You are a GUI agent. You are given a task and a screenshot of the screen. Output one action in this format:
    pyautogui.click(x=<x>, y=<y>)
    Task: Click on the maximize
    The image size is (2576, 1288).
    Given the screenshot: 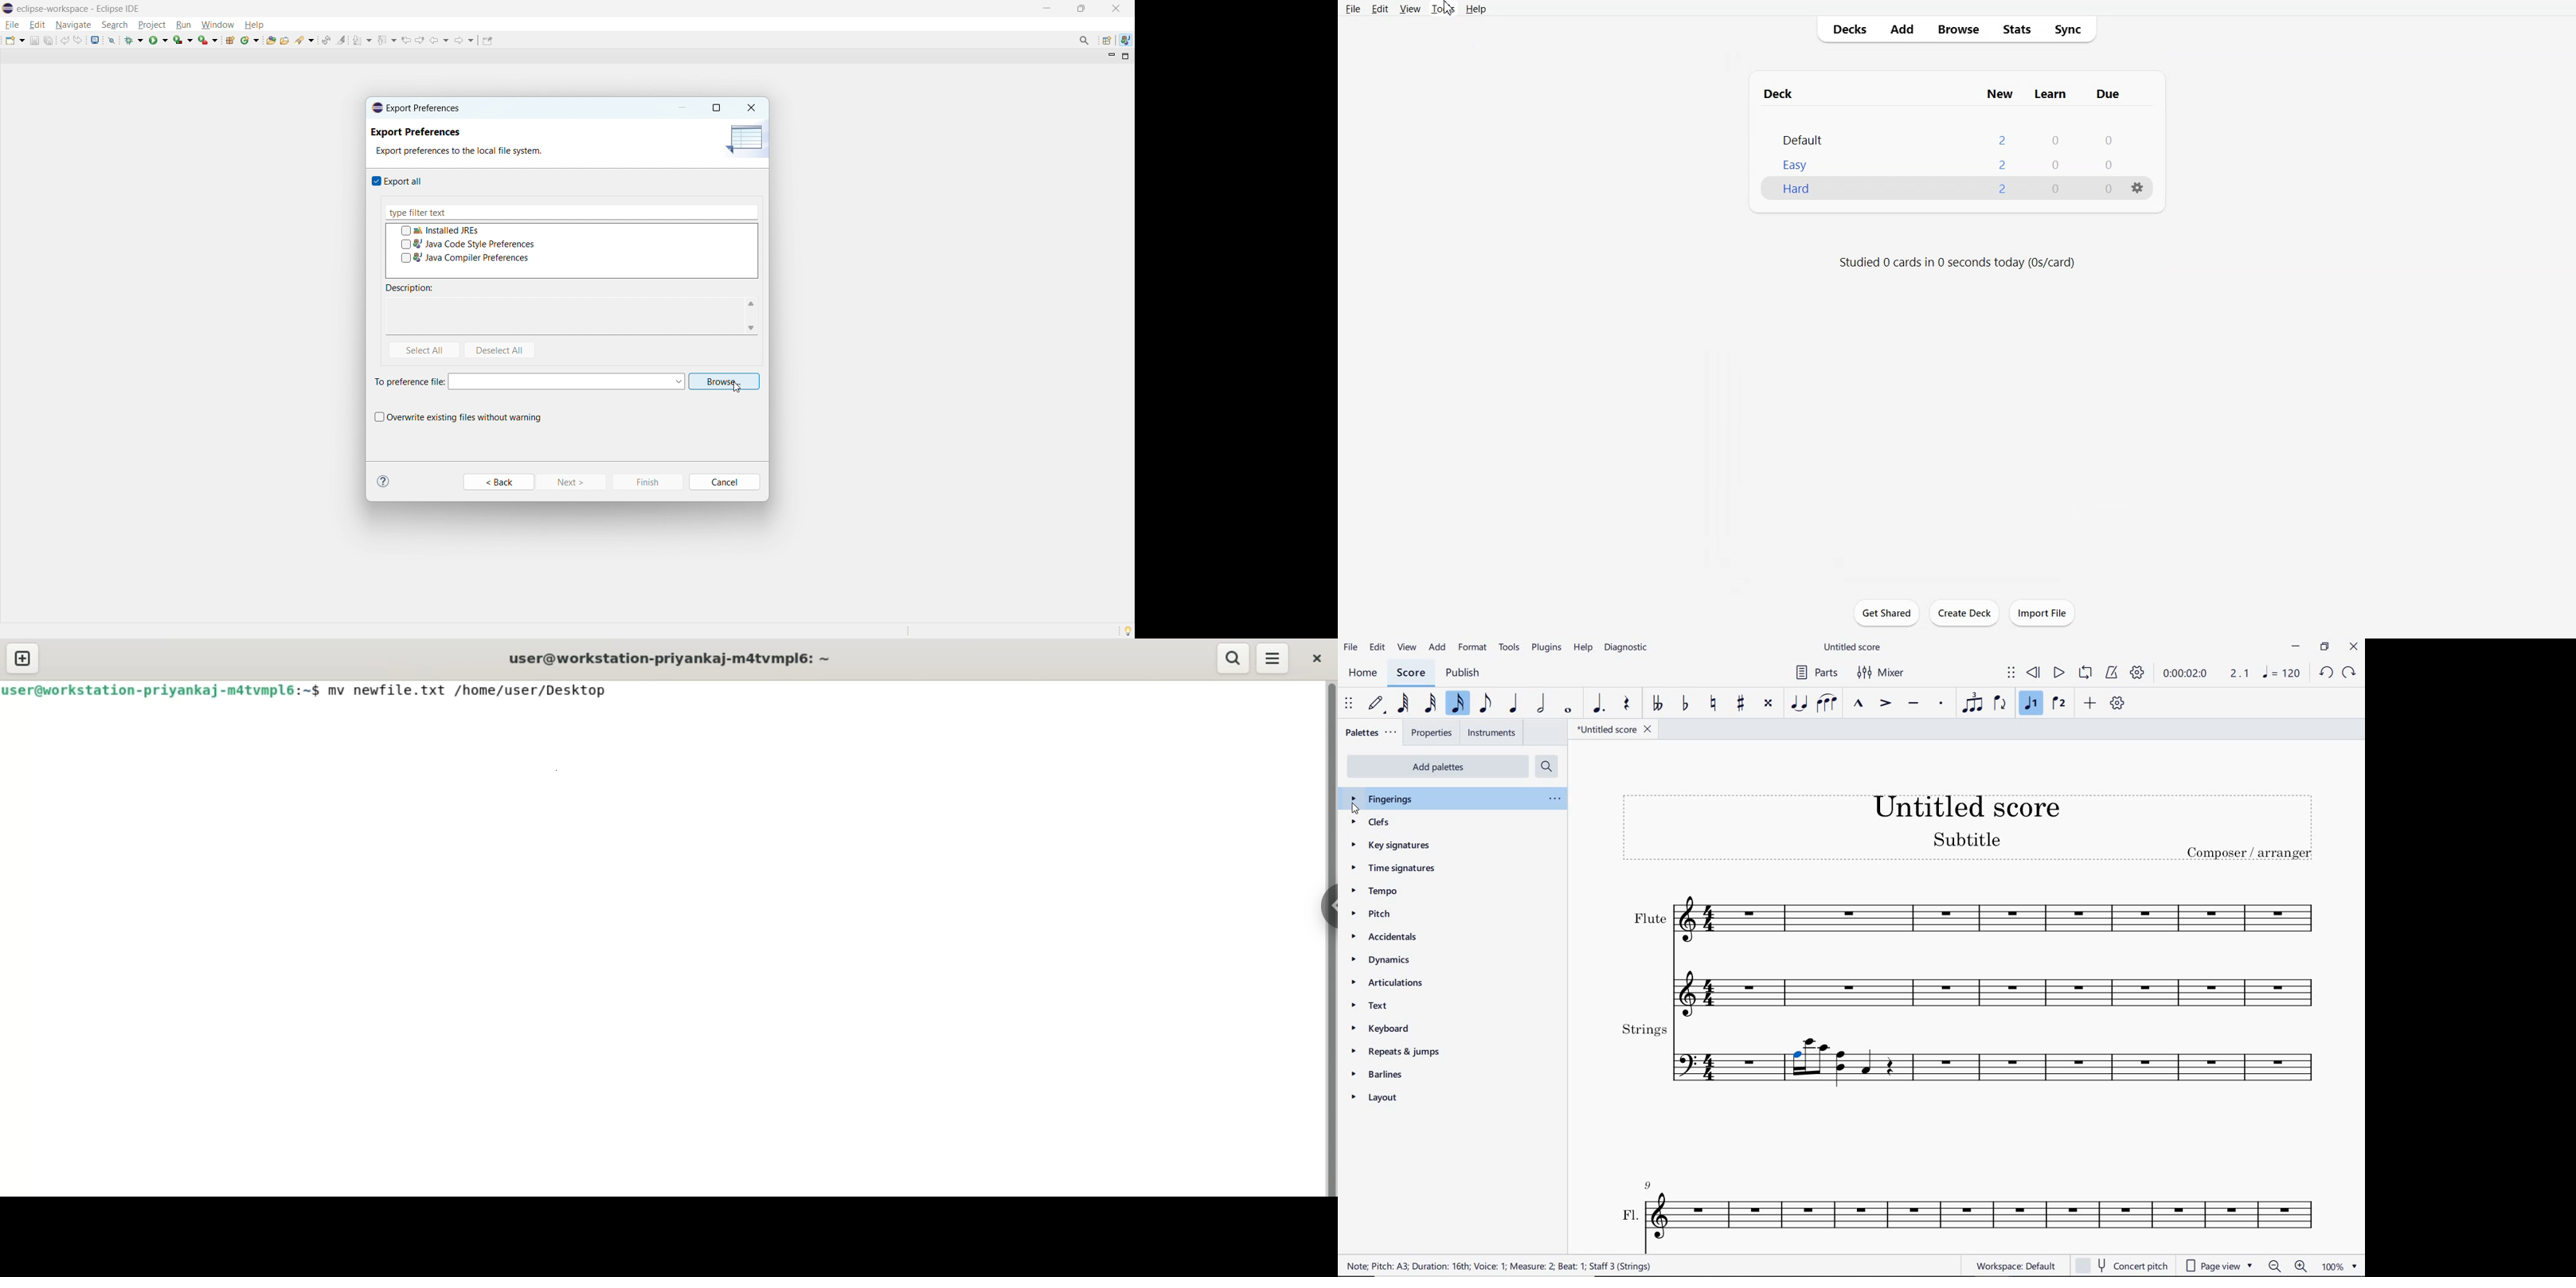 What is the action you would take?
    pyautogui.click(x=720, y=106)
    